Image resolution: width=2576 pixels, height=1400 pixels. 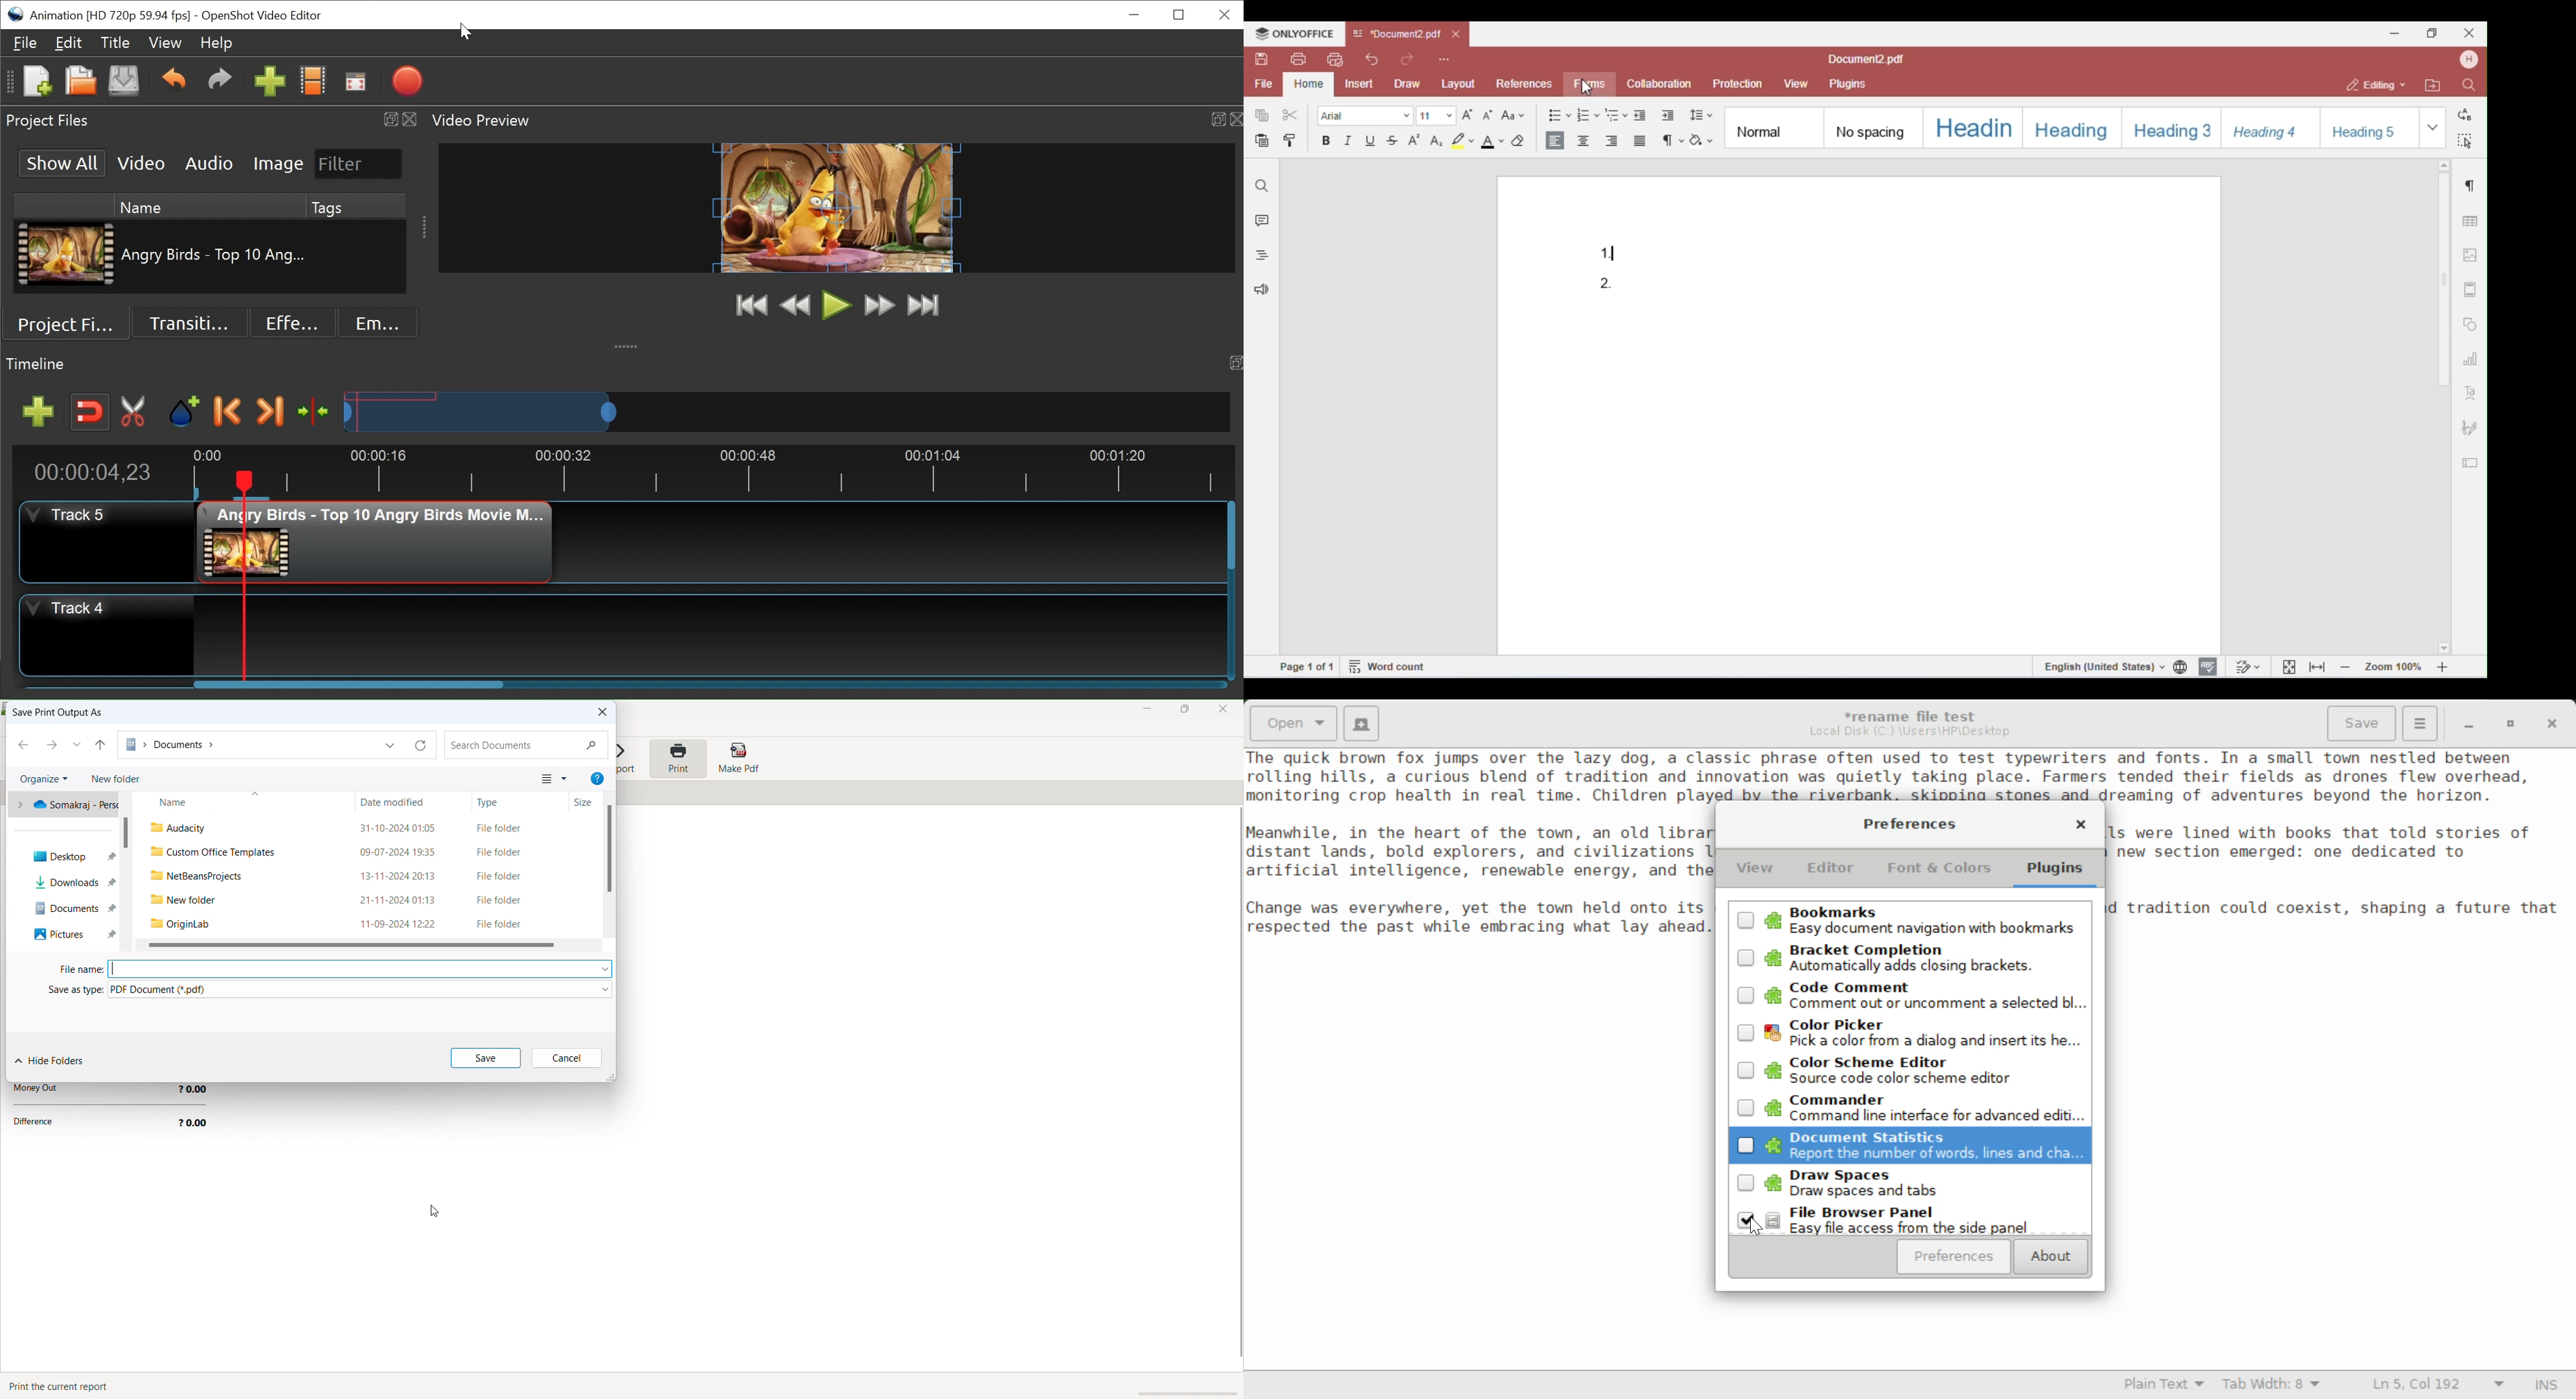 What do you see at coordinates (431, 1212) in the screenshot?
I see `Cursor` at bounding box center [431, 1212].